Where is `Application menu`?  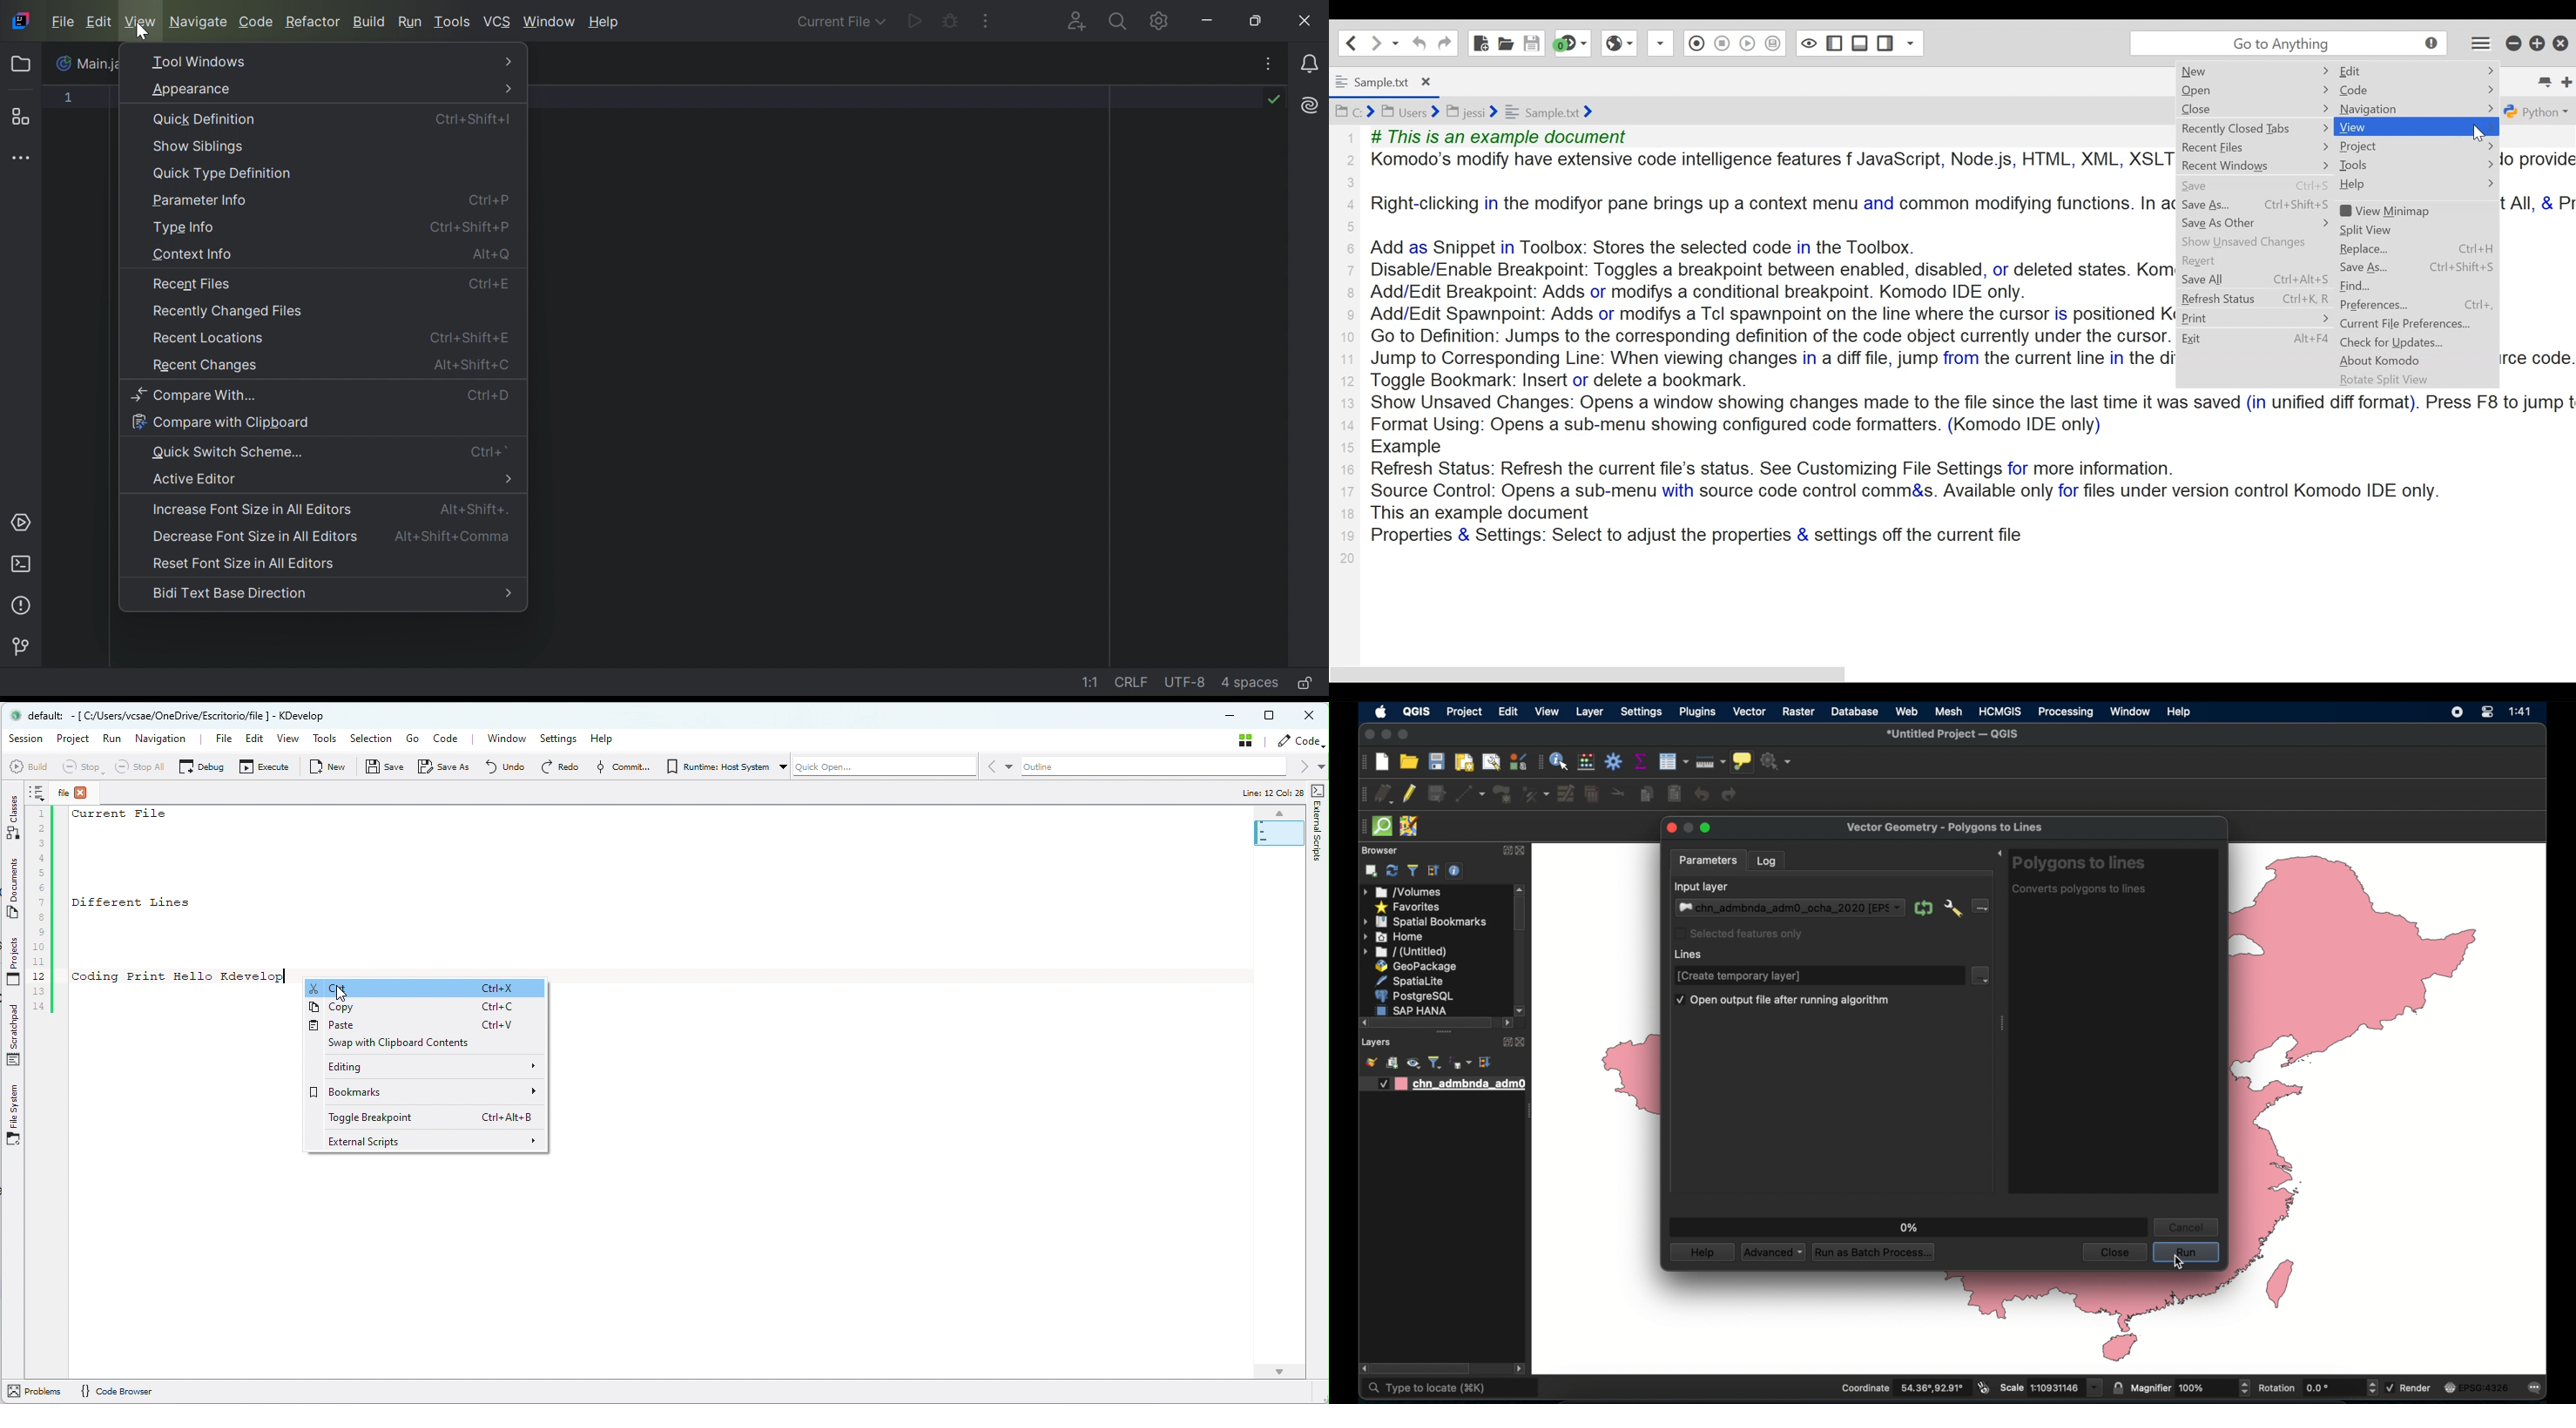 Application menu is located at coordinates (2477, 46).